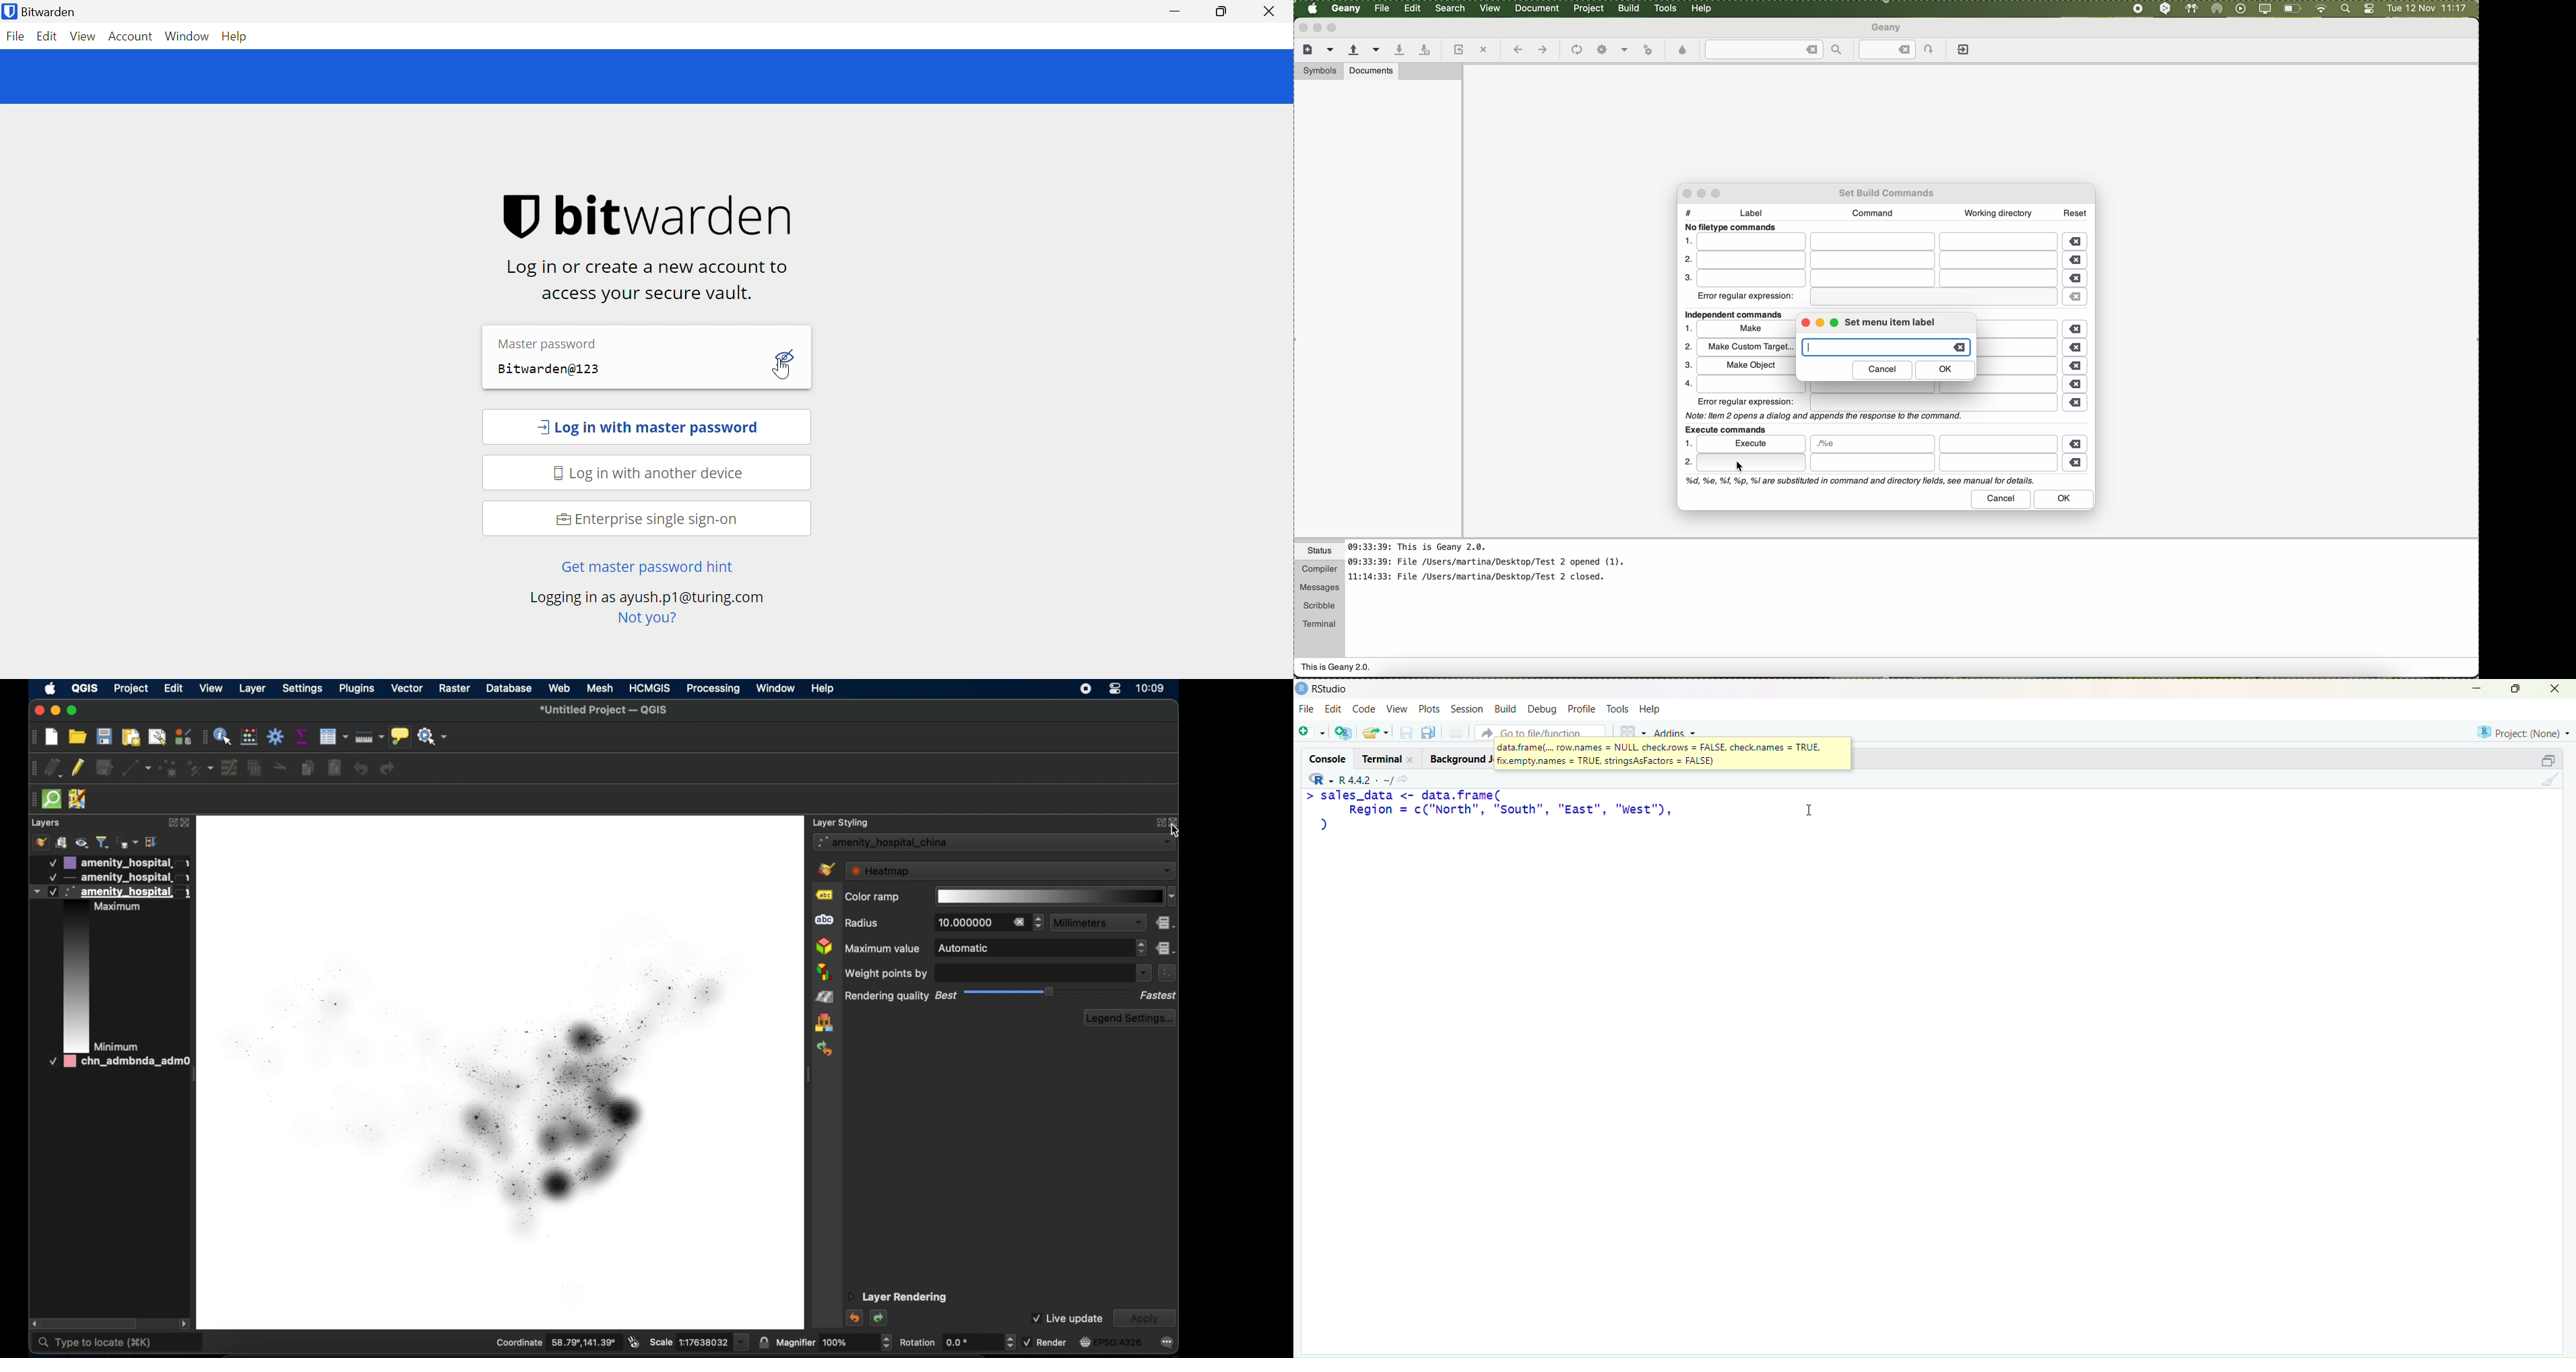  What do you see at coordinates (2519, 688) in the screenshot?
I see `maximise` at bounding box center [2519, 688].